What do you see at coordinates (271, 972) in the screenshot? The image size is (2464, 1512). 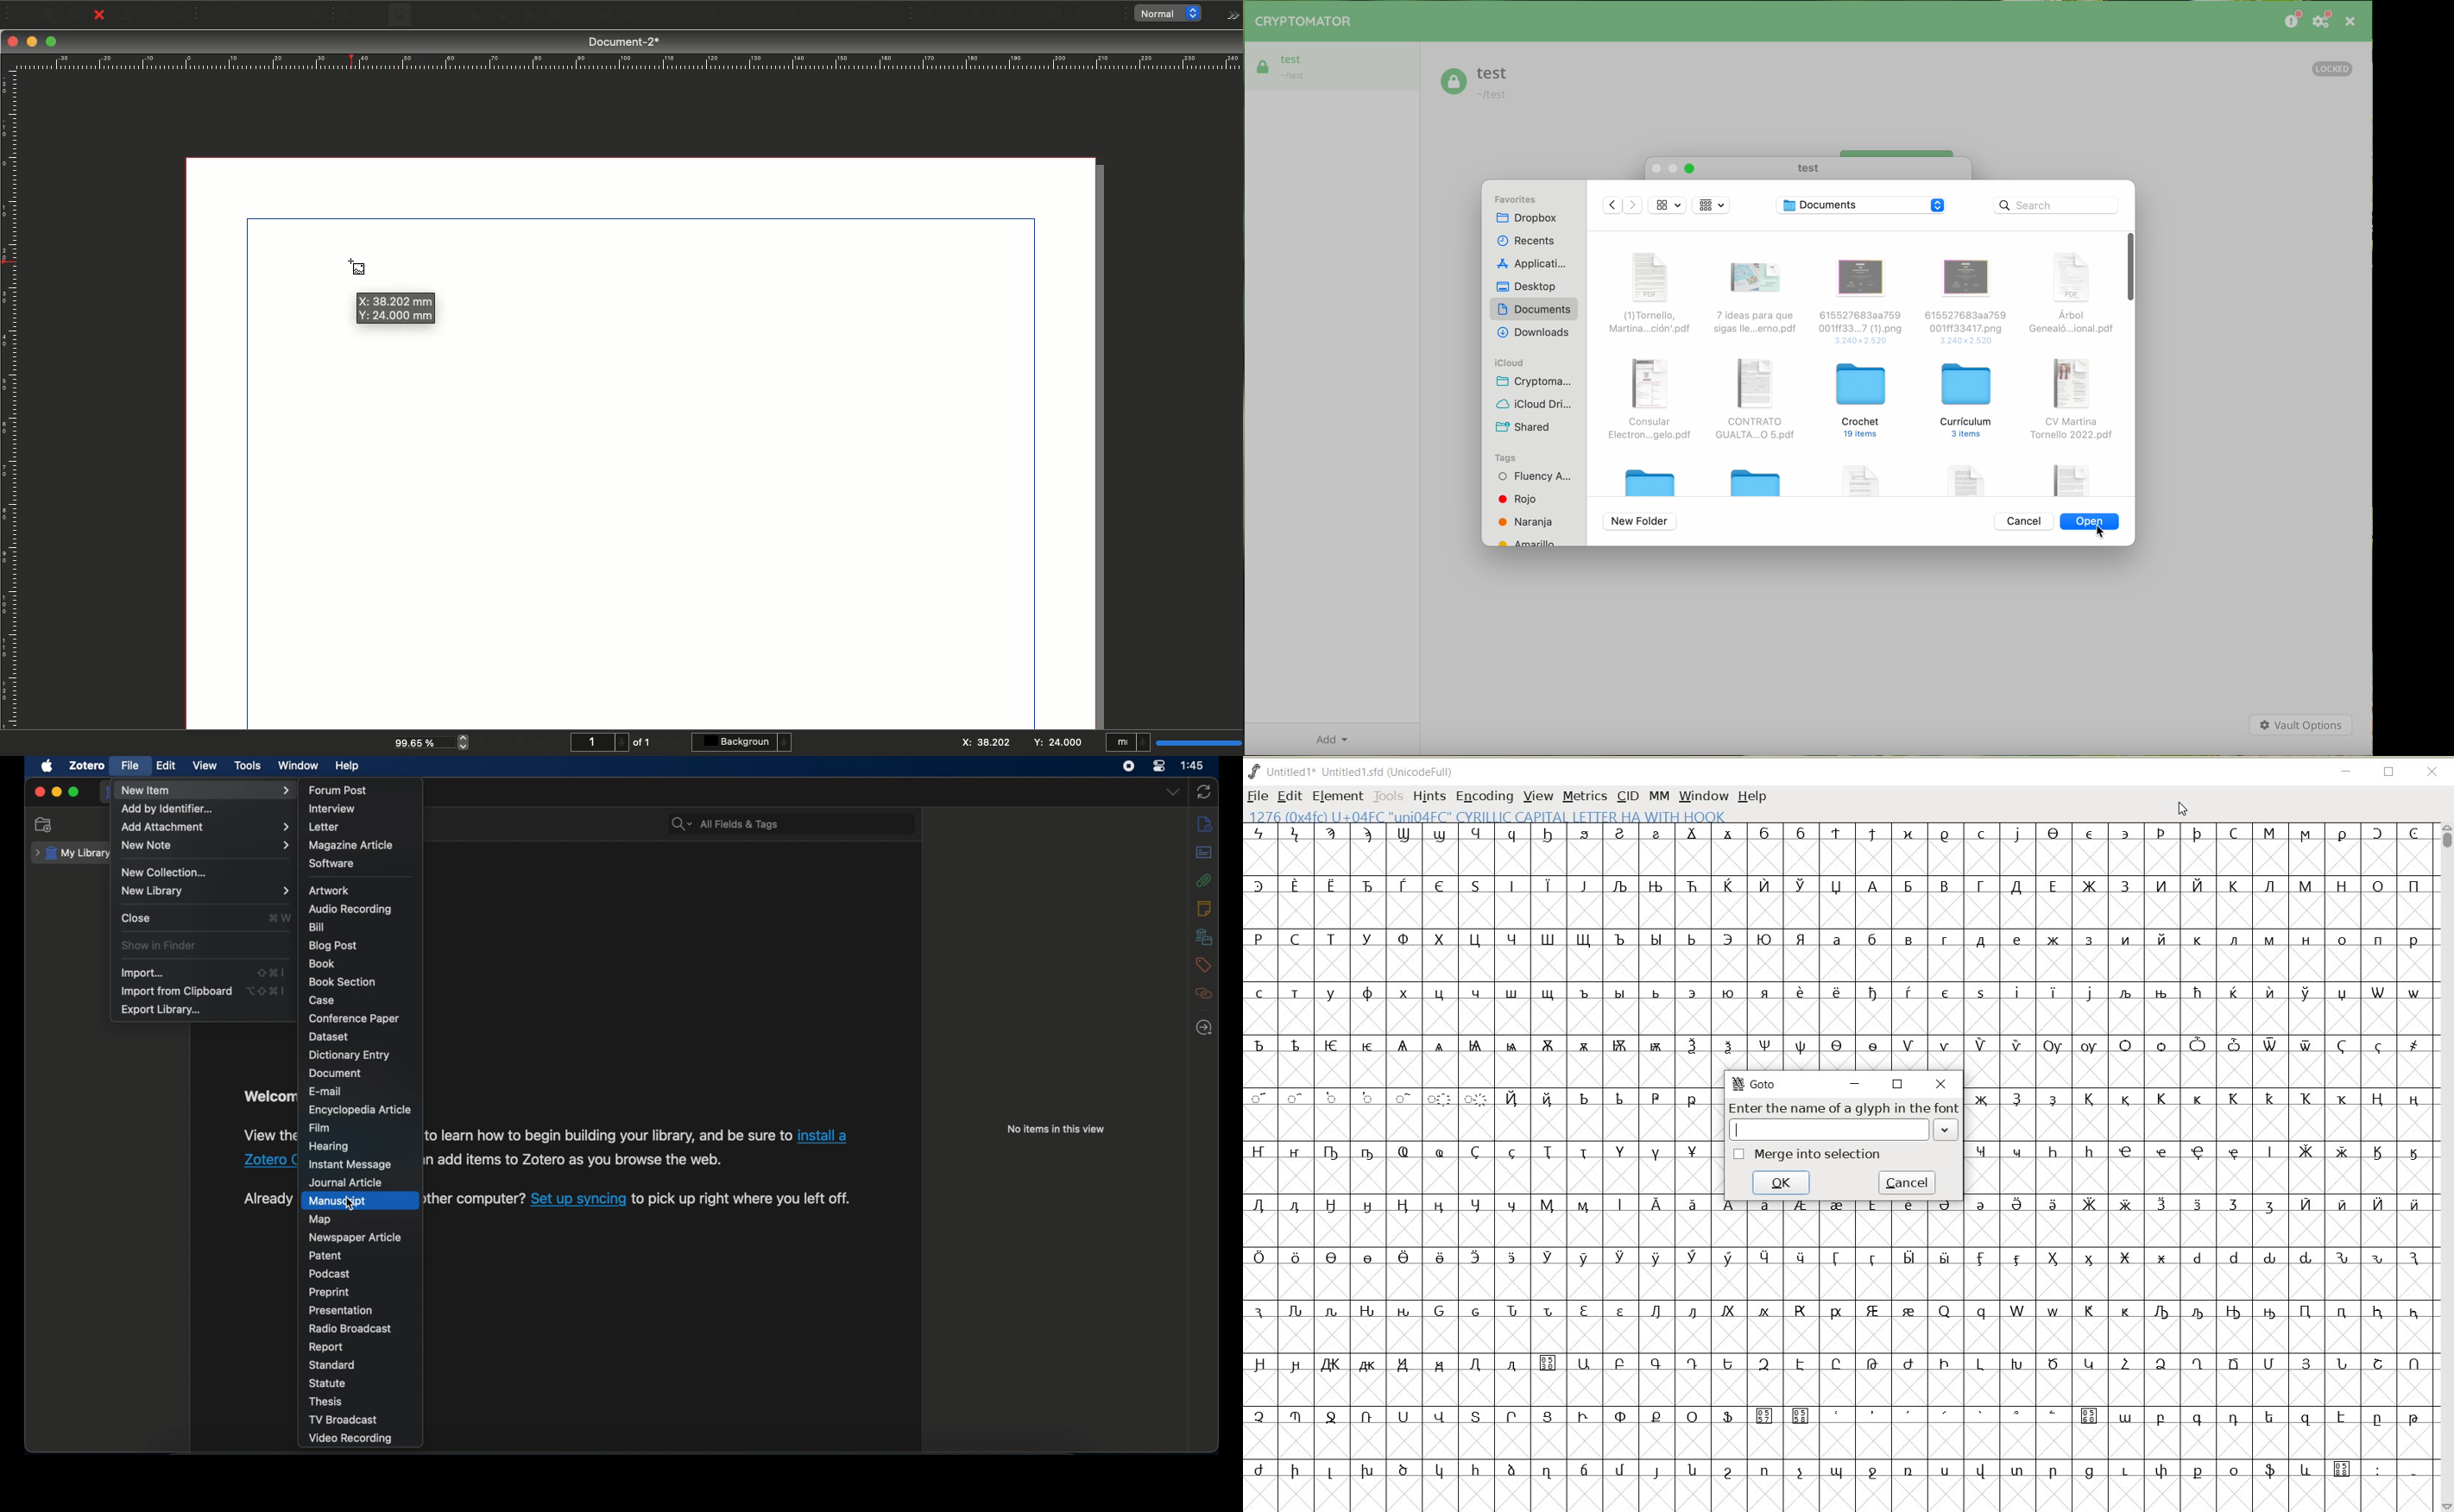 I see `shift + command + I` at bounding box center [271, 972].